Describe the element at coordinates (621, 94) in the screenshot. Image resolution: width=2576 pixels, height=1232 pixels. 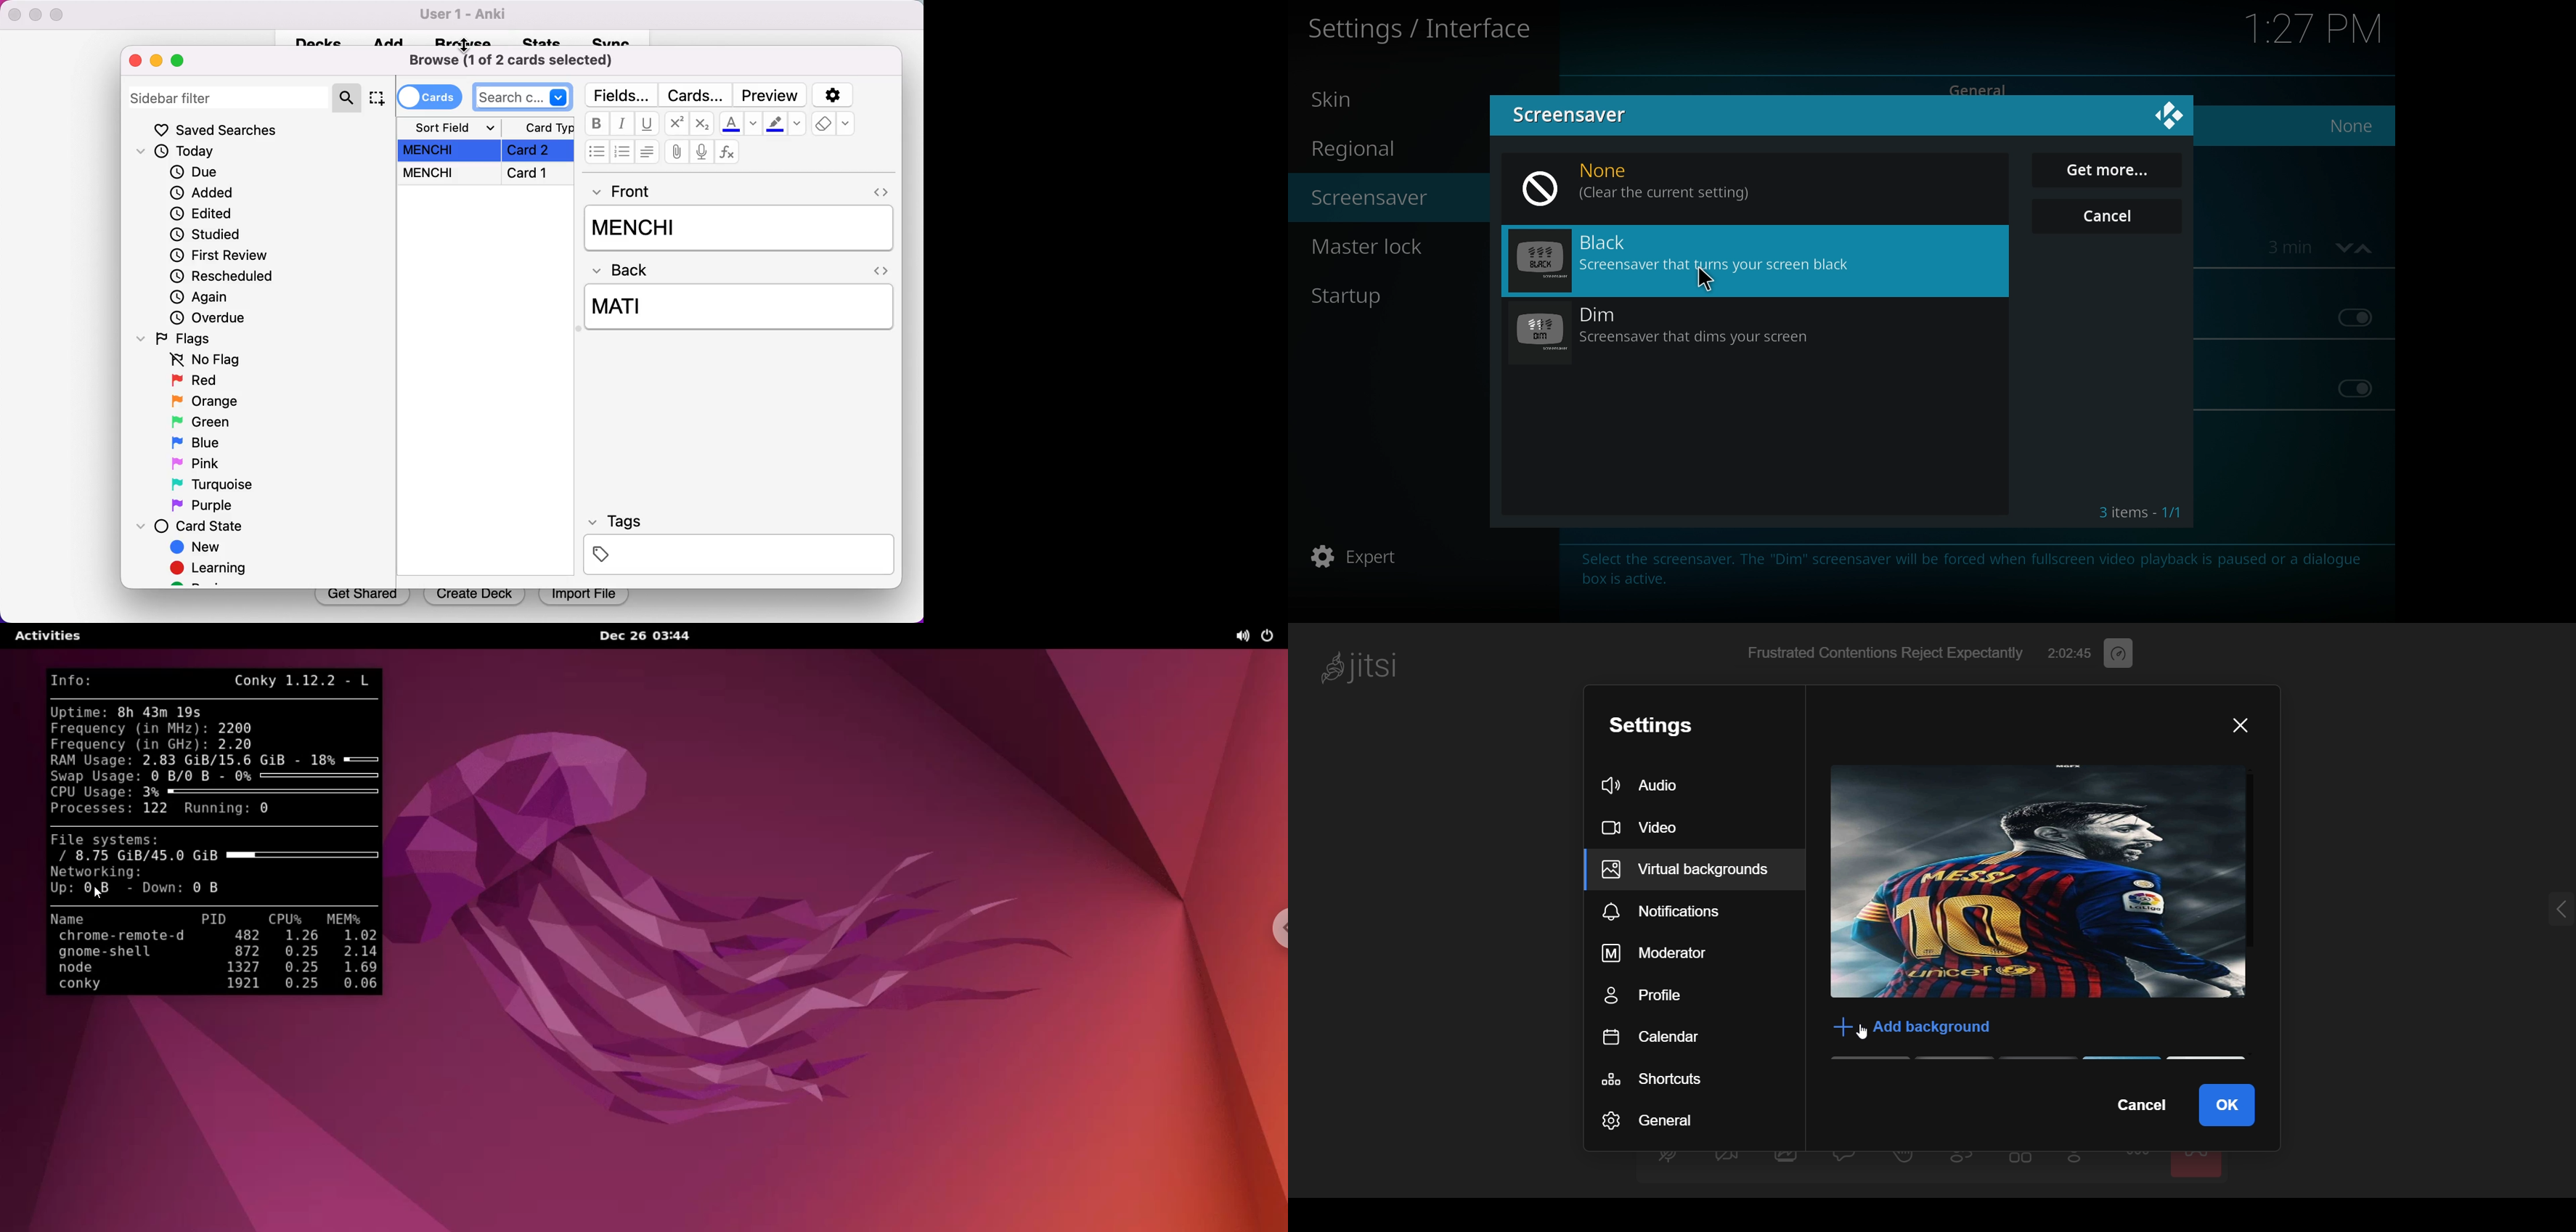
I see `fields` at that location.